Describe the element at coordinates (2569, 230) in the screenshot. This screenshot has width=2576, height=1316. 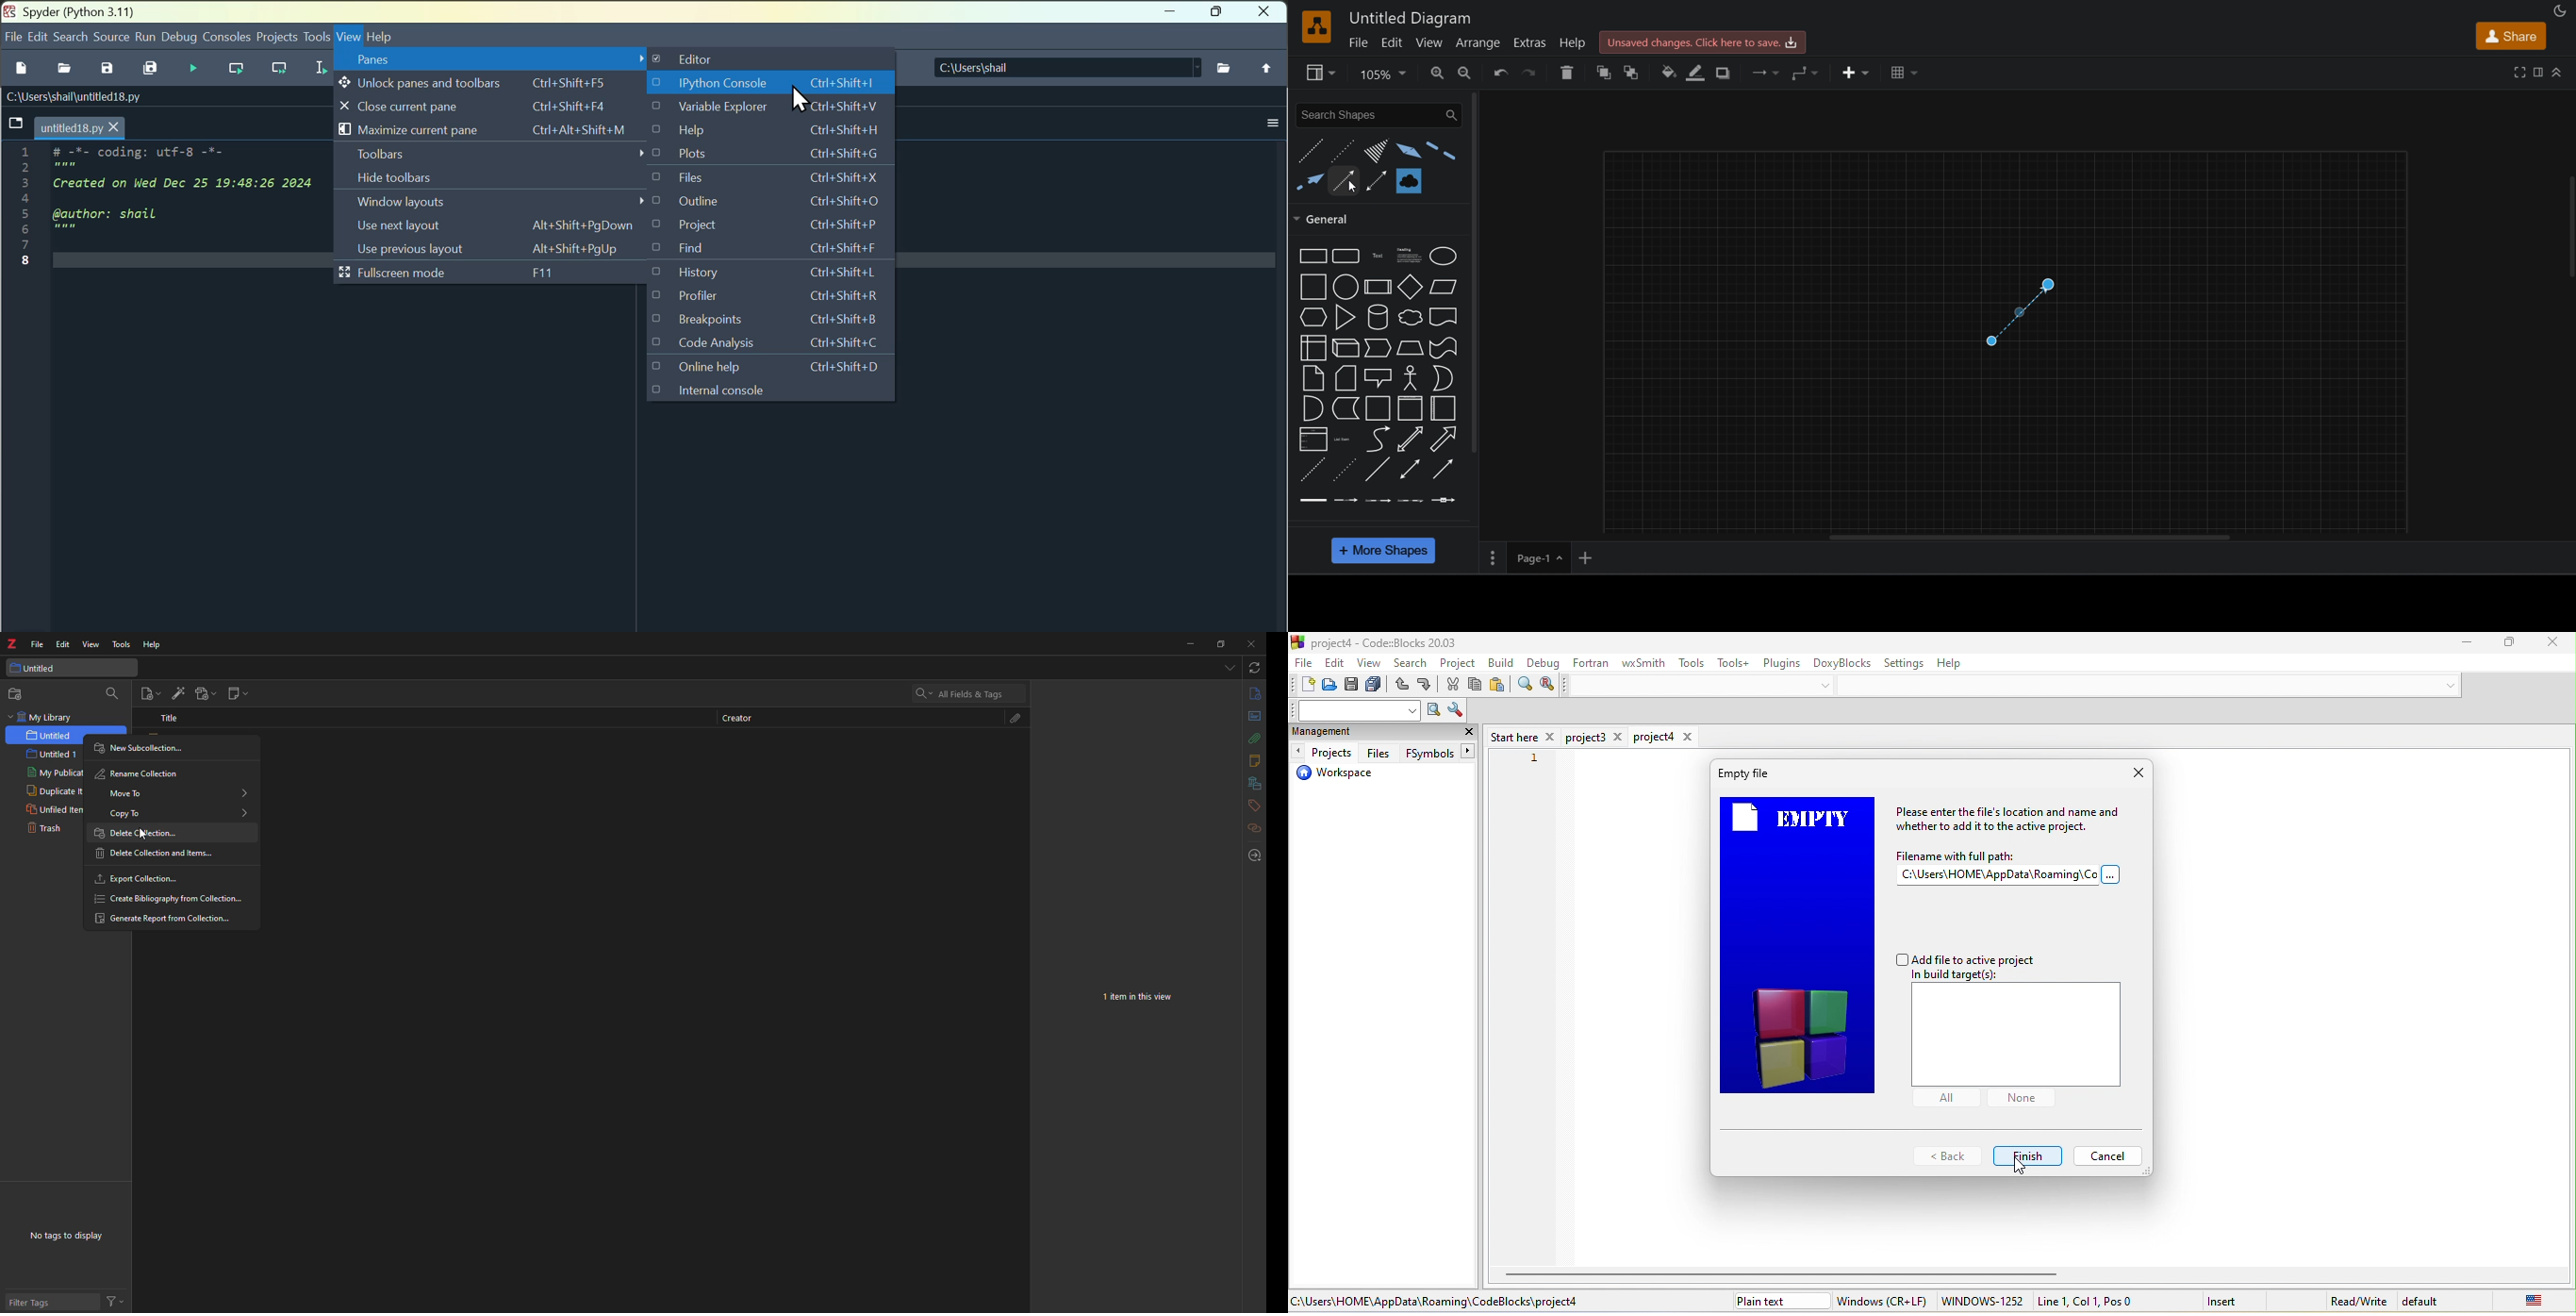
I see `vertical scroll` at that location.